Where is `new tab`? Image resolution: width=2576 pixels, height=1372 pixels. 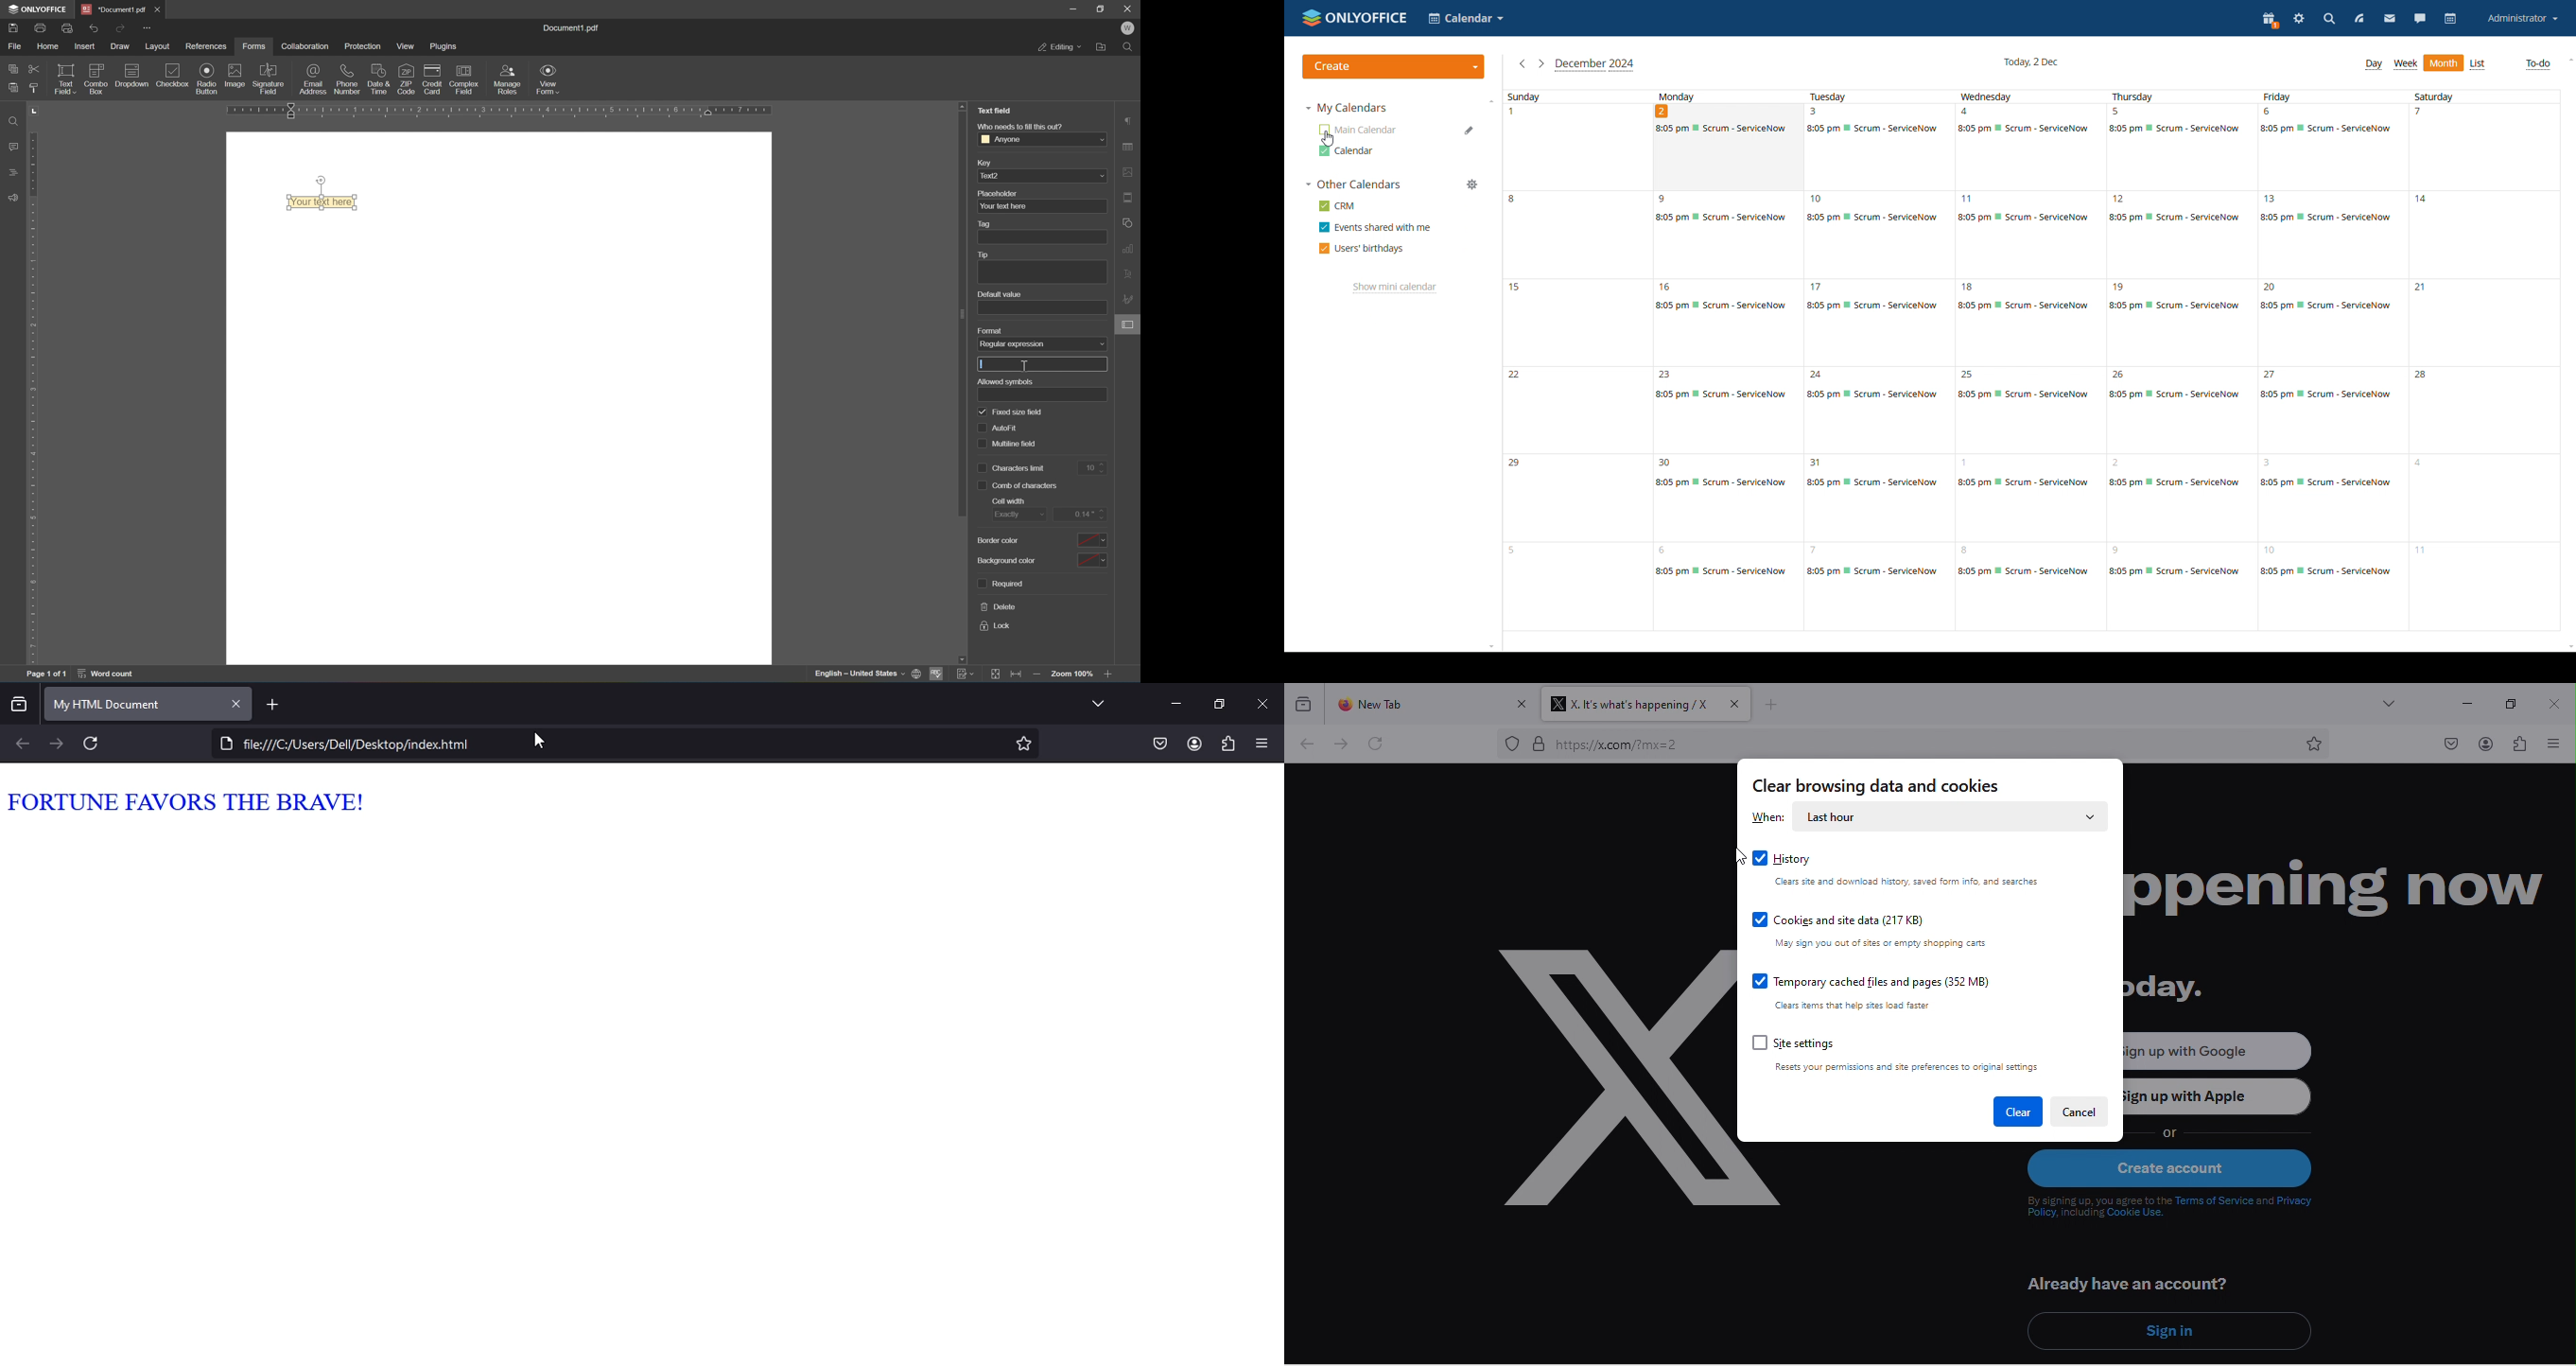 new tab is located at coordinates (1429, 704).